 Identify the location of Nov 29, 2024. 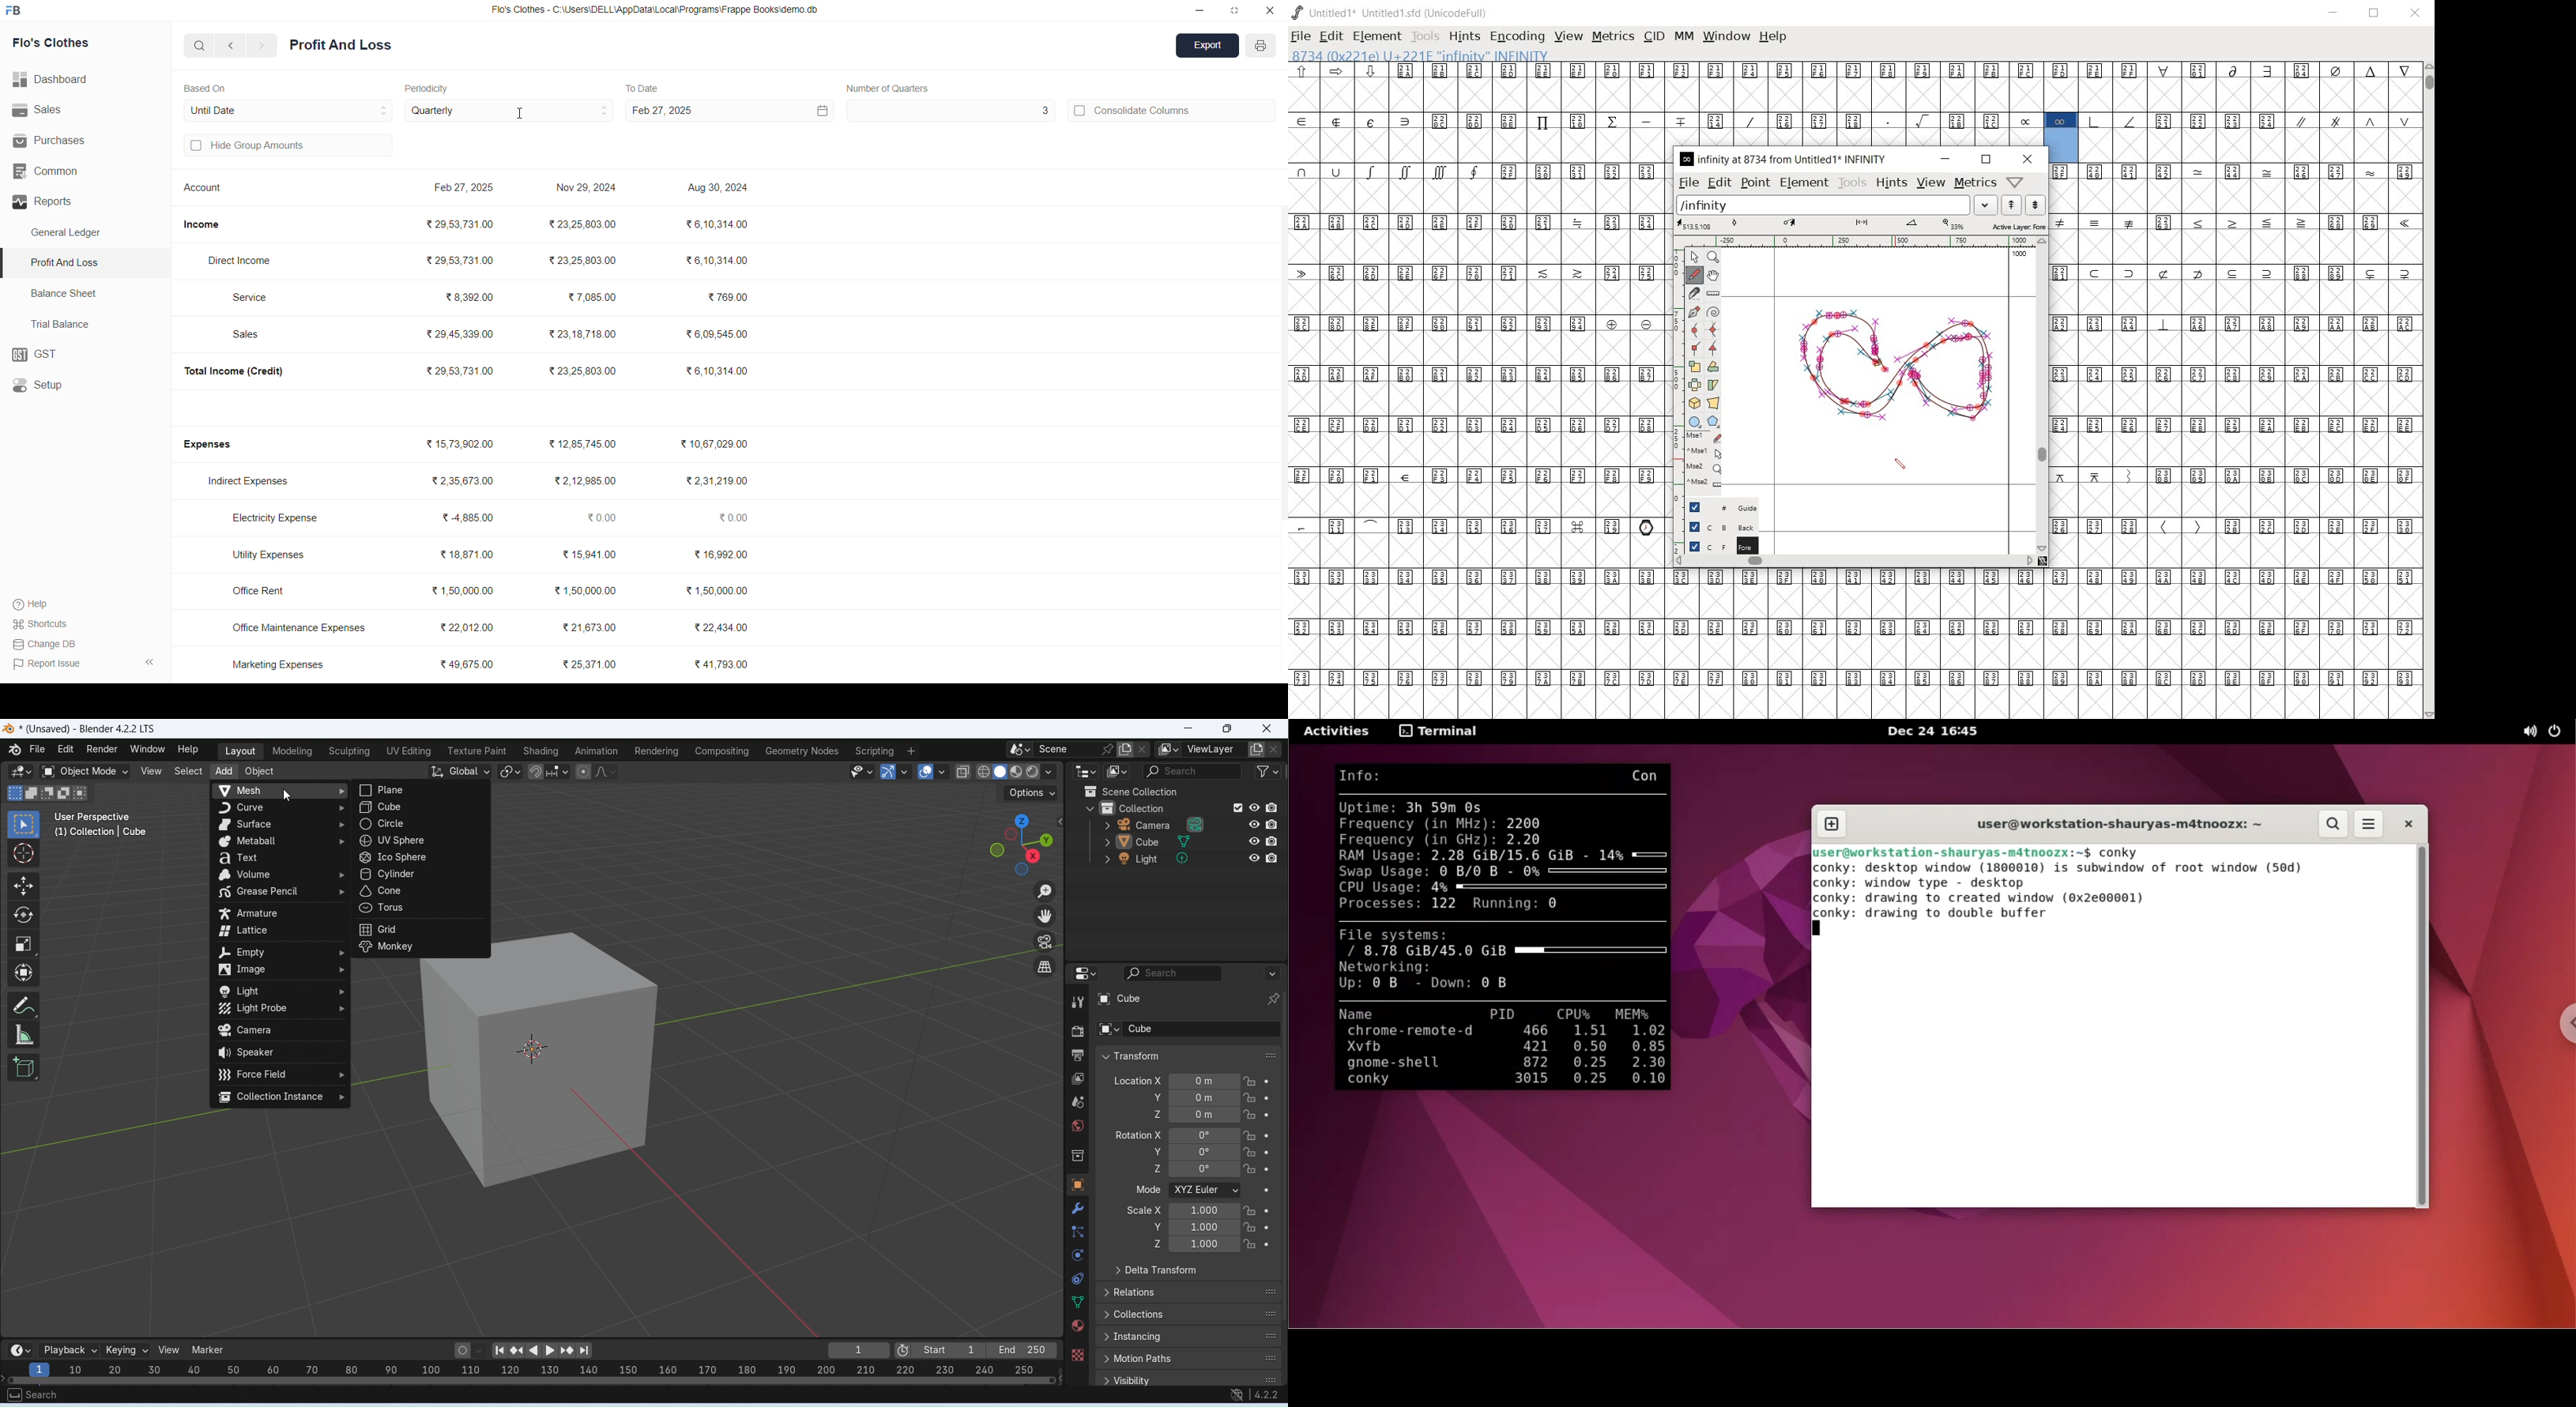
(588, 190).